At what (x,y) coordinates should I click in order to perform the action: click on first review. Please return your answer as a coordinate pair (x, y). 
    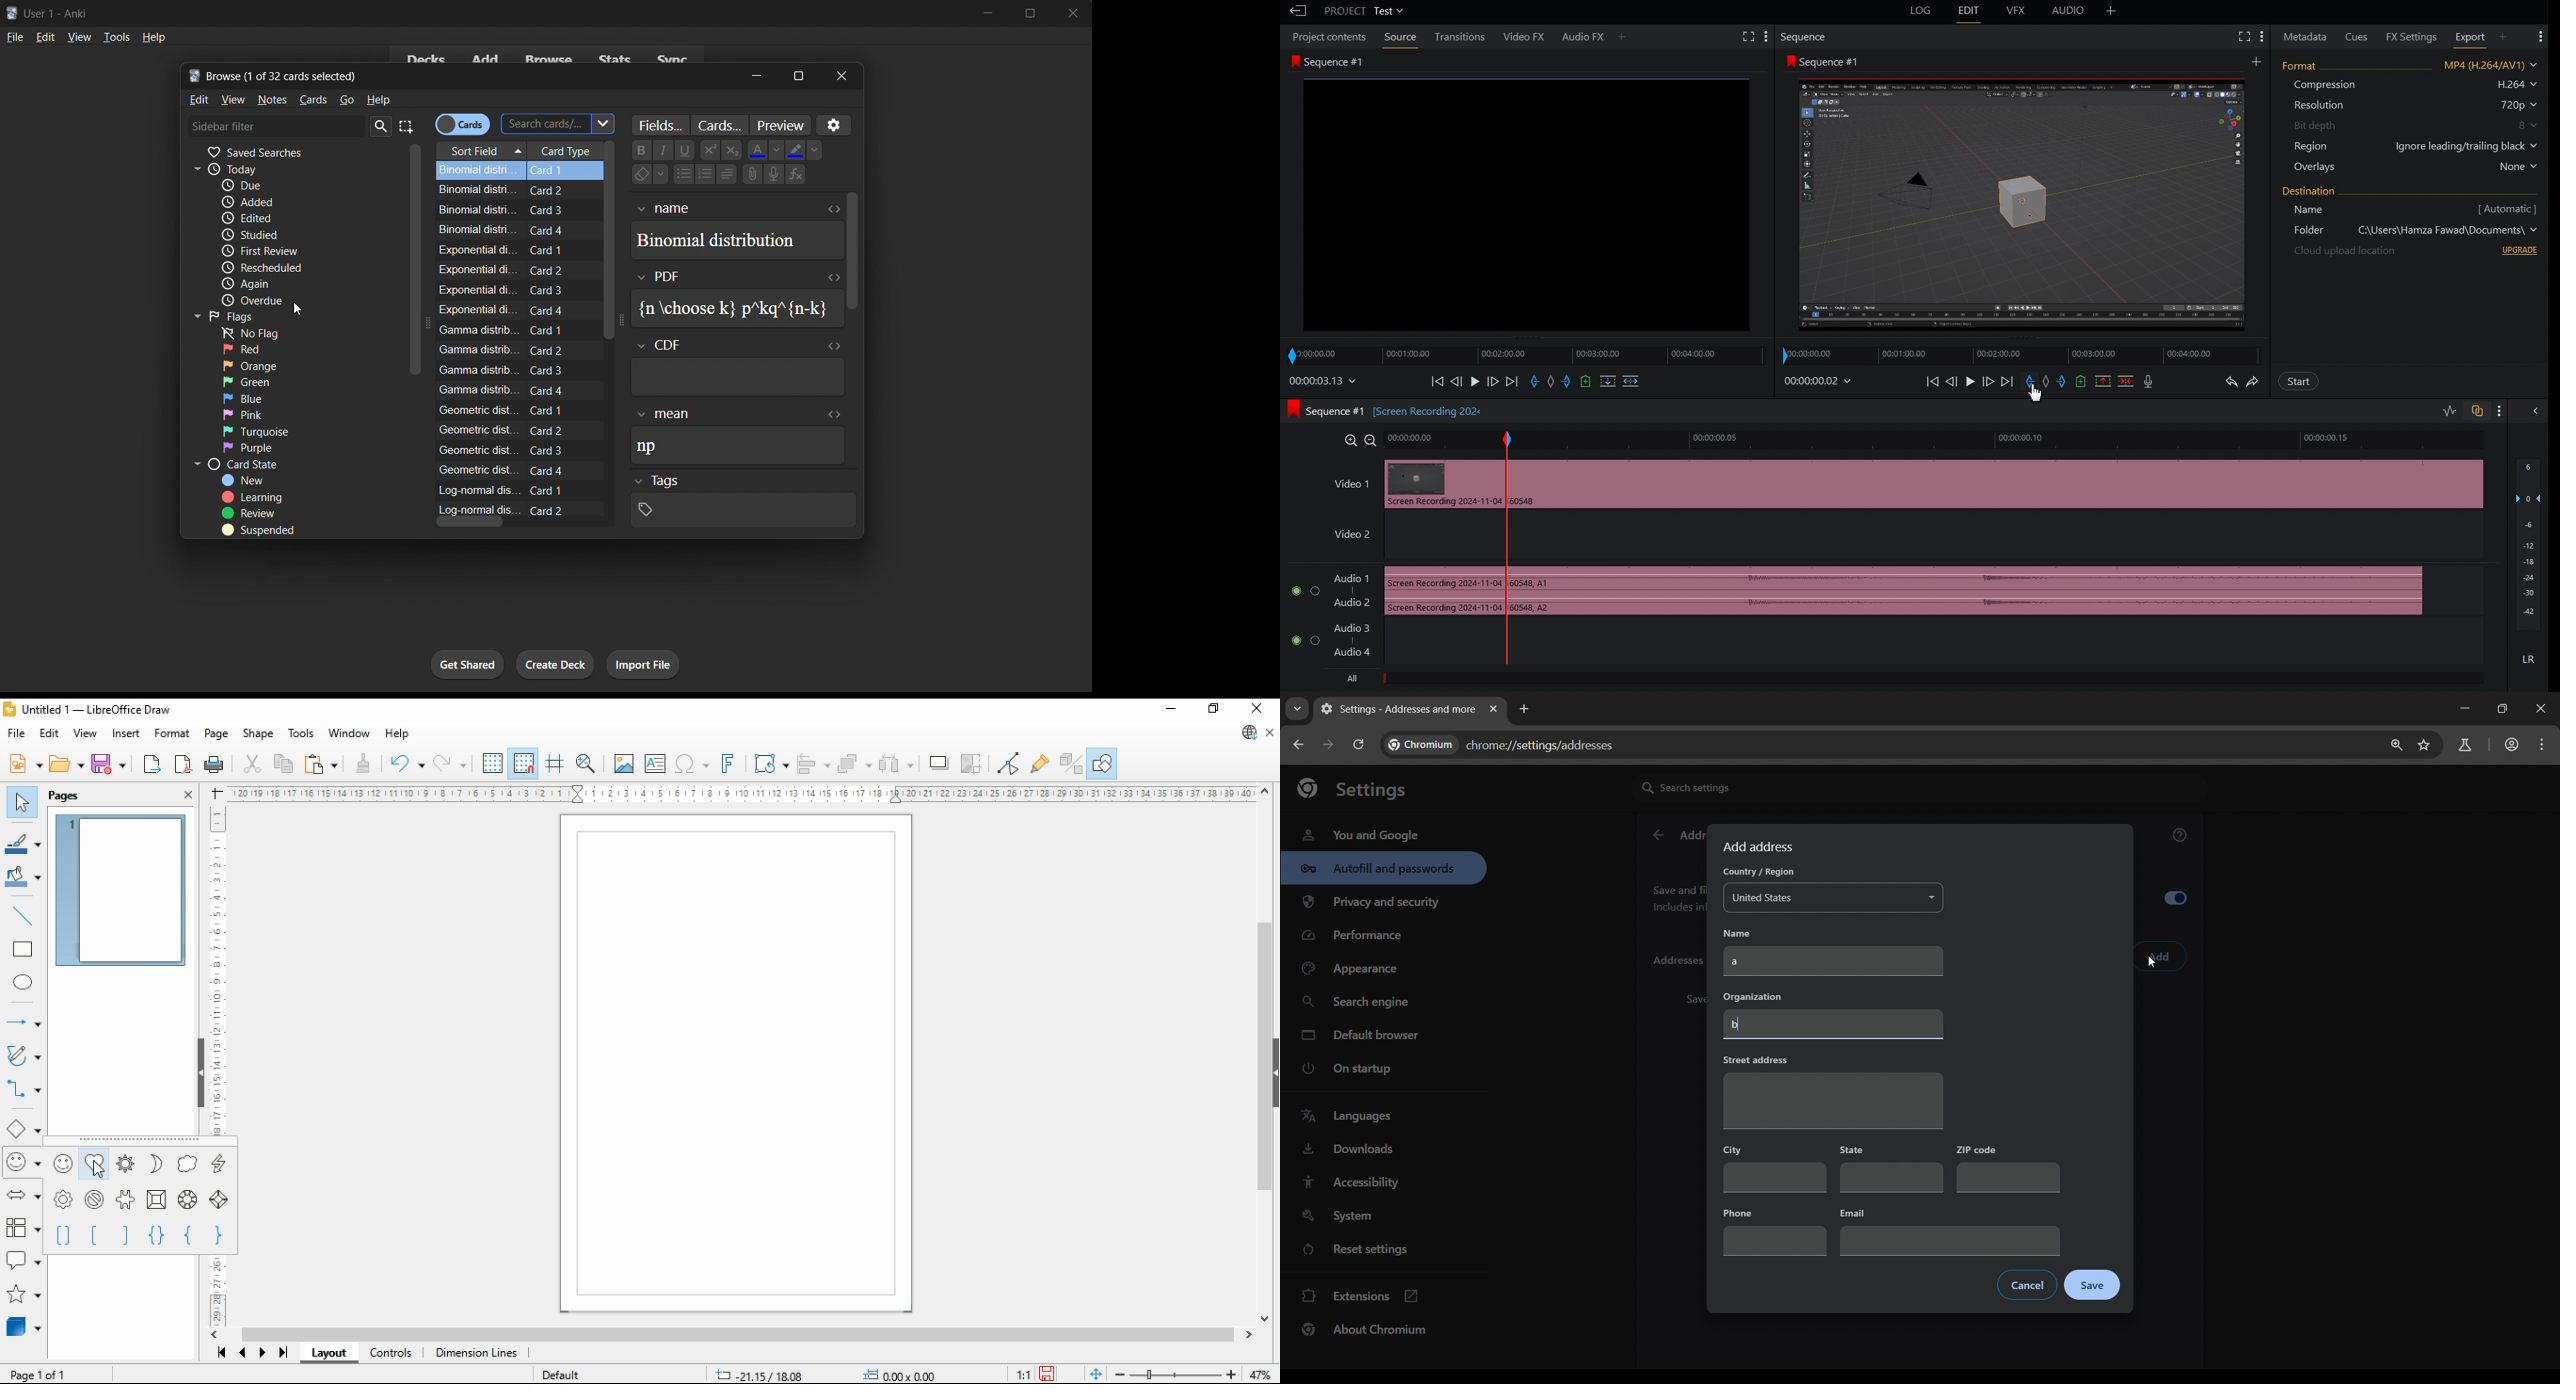
    Looking at the image, I should click on (273, 253).